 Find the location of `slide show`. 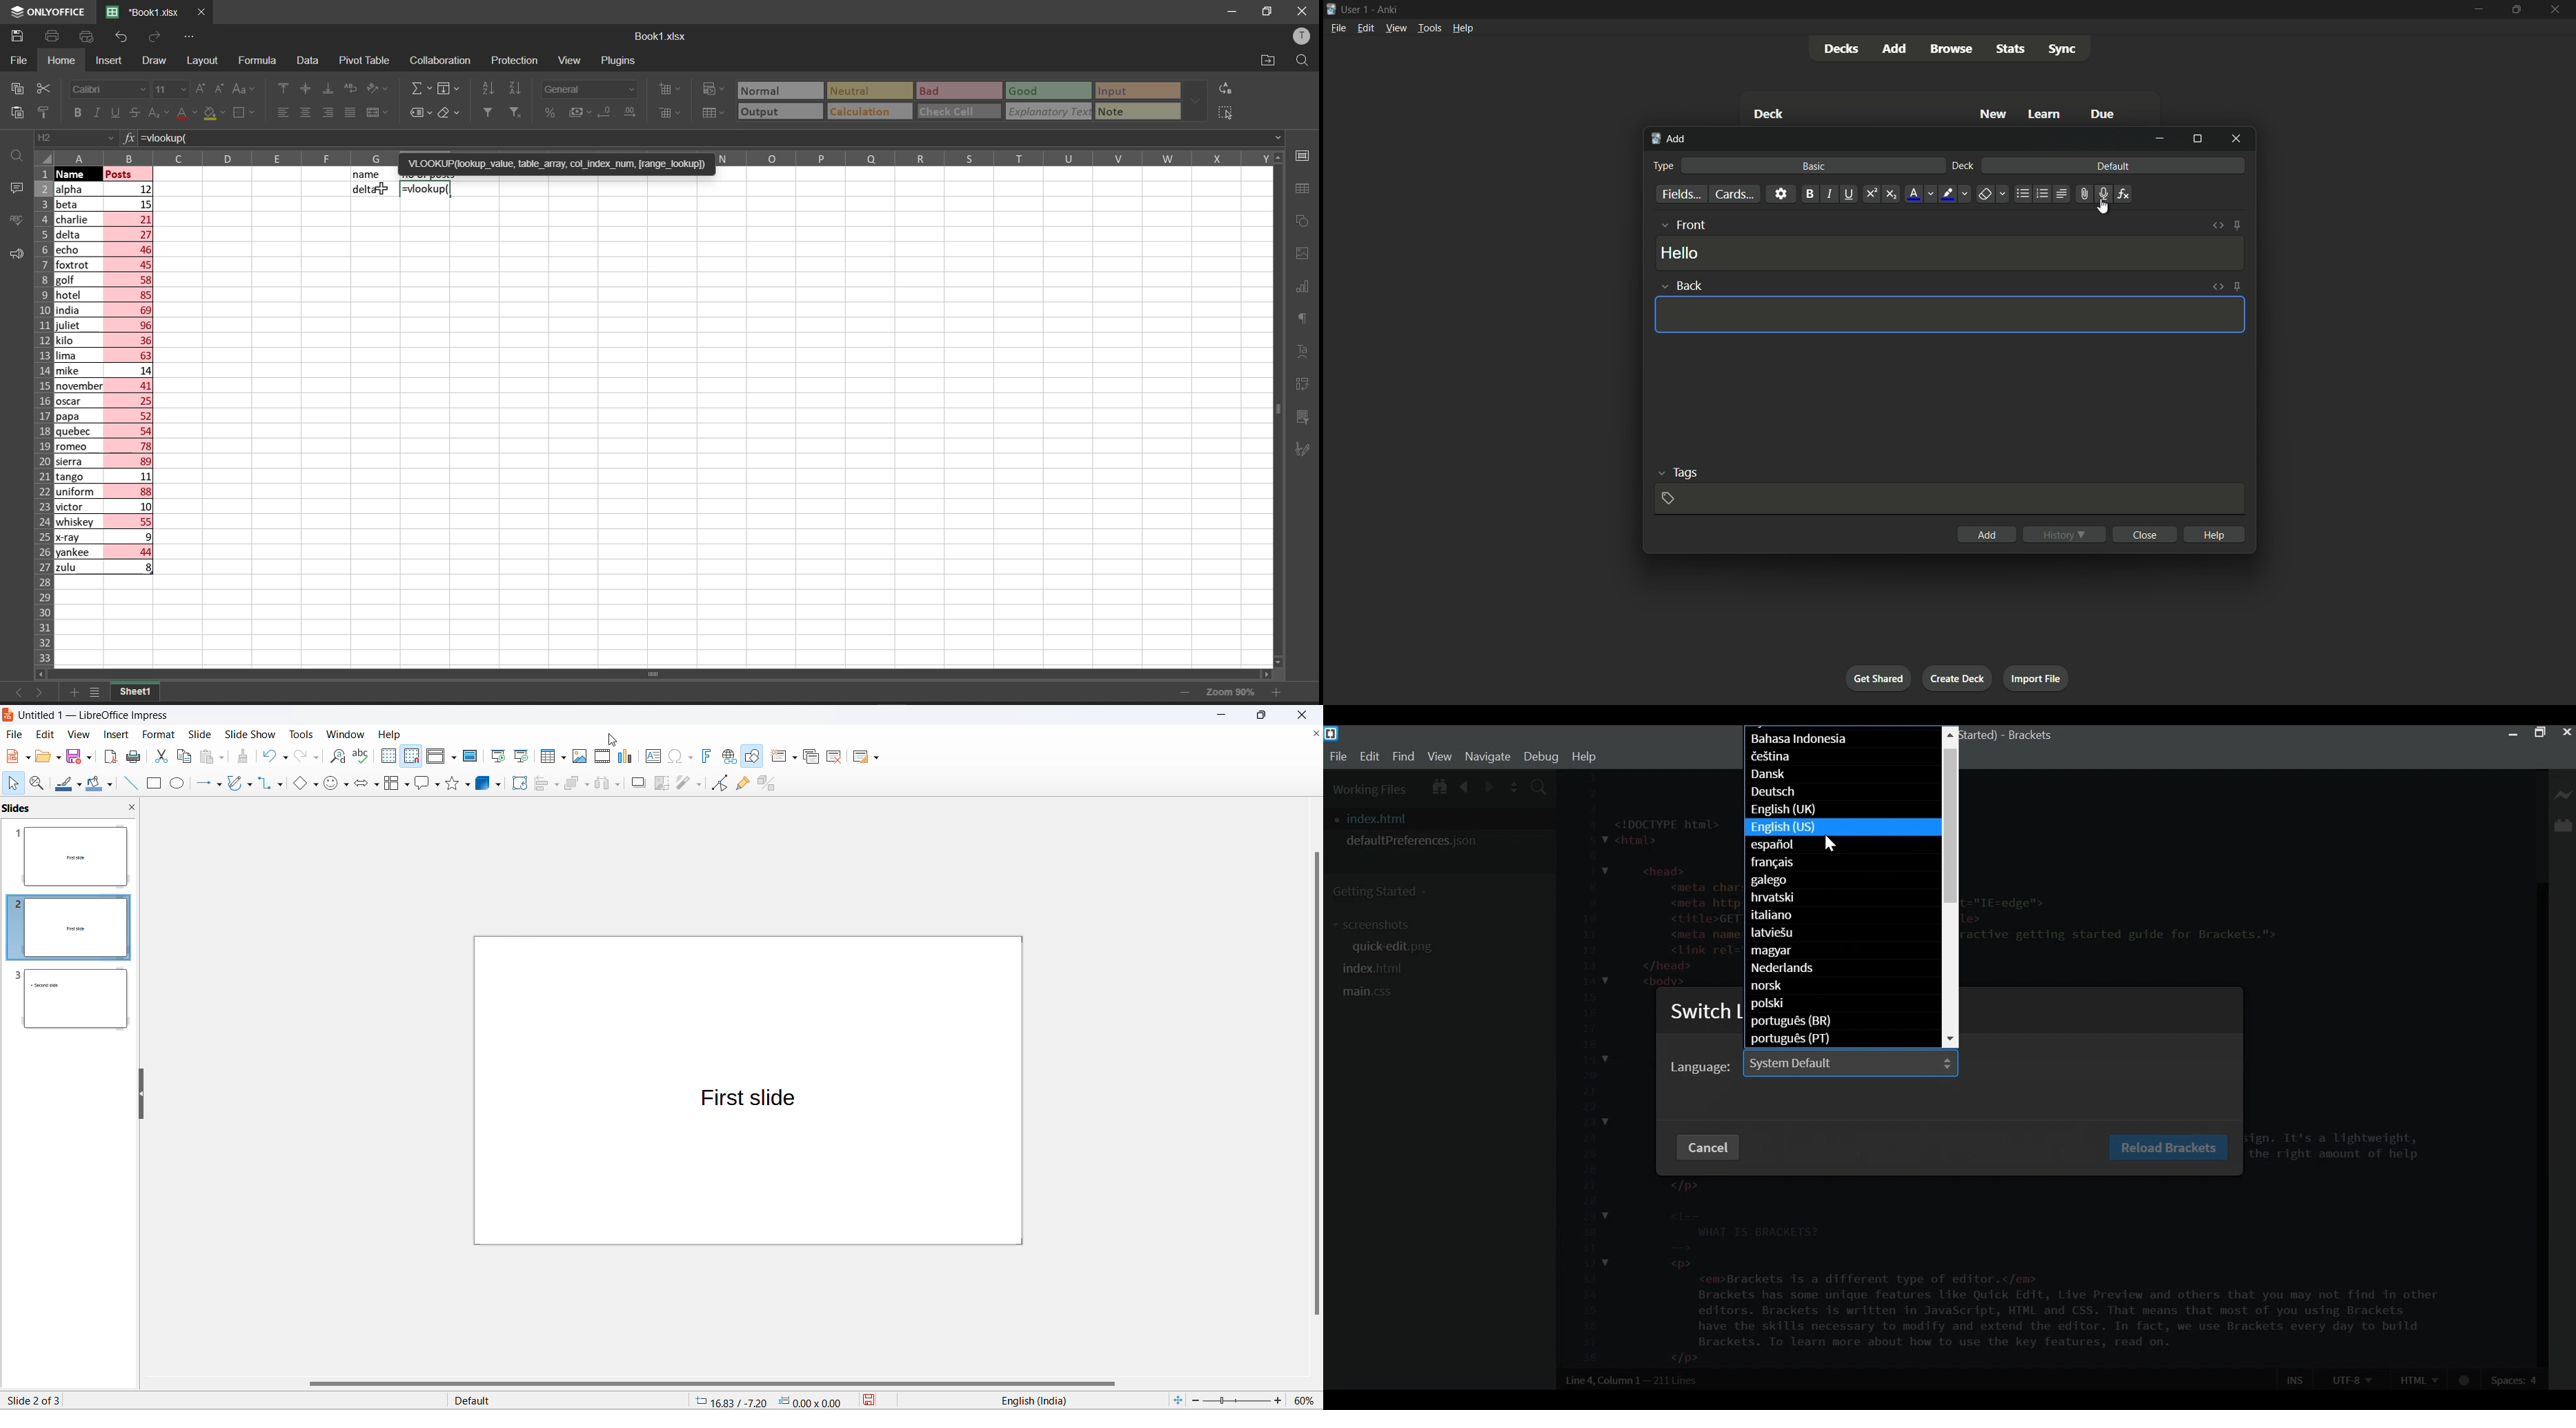

slide show is located at coordinates (248, 732).